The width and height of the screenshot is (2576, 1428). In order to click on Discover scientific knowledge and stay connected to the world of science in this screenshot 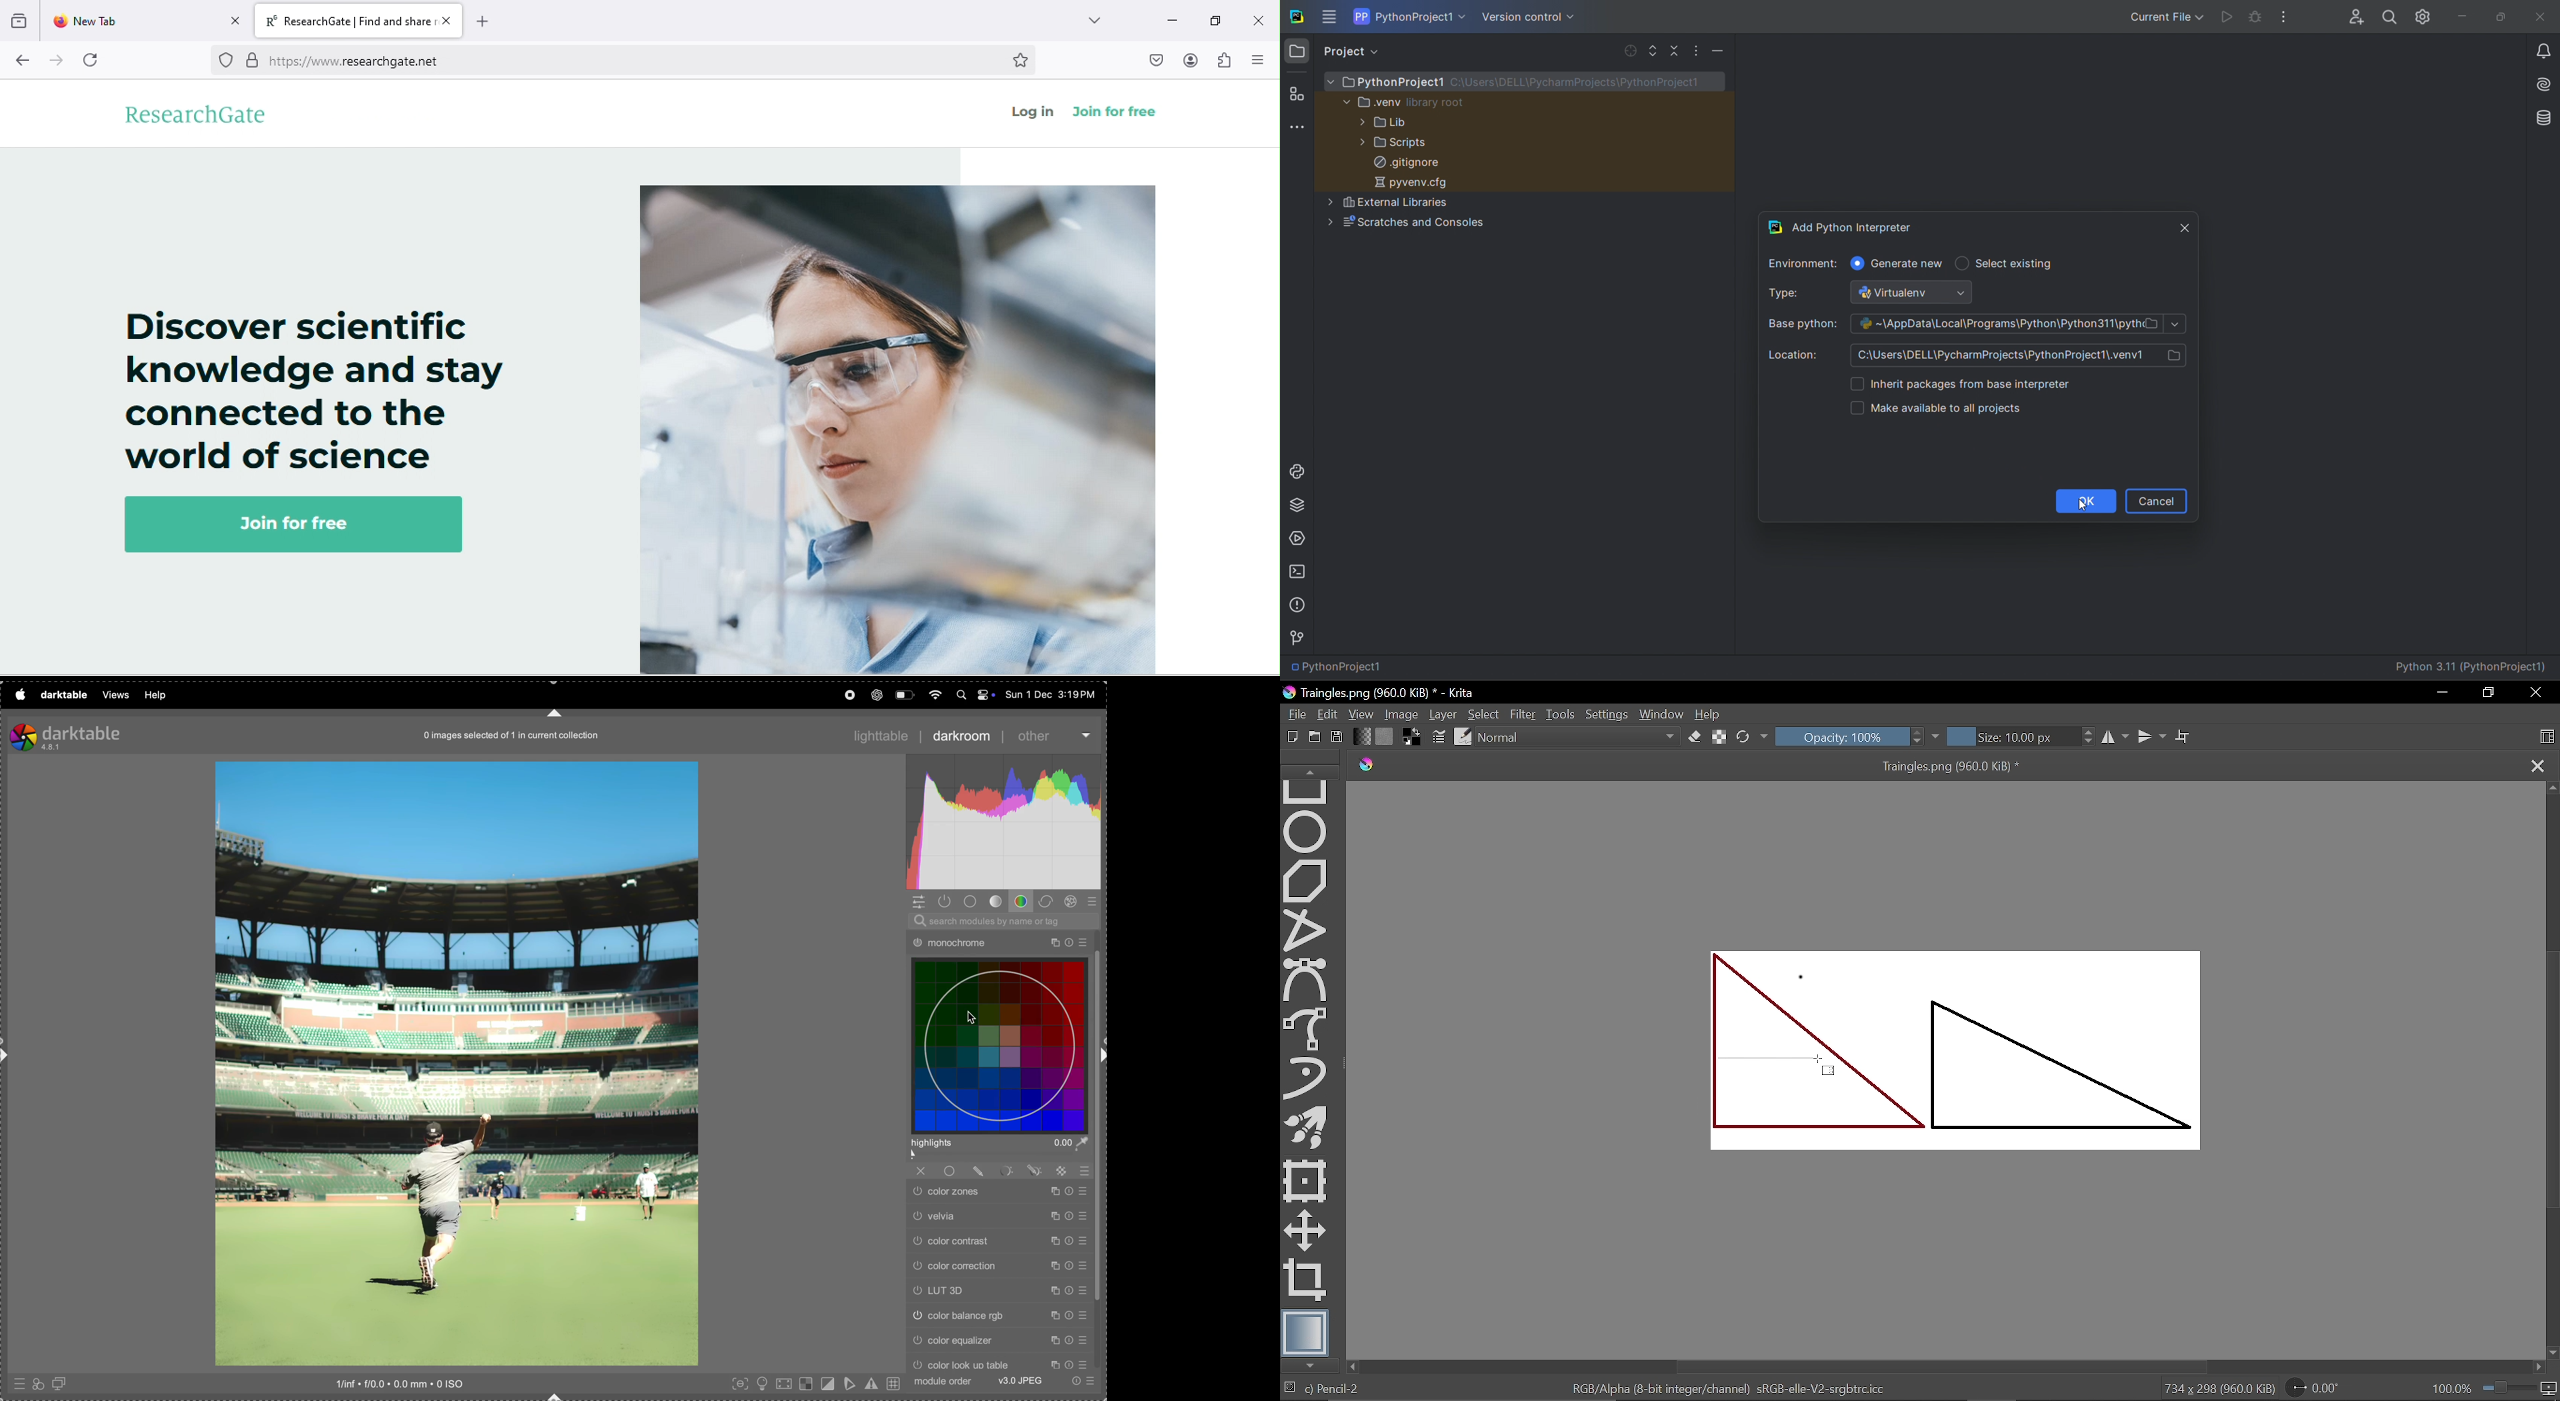, I will do `click(309, 387)`.